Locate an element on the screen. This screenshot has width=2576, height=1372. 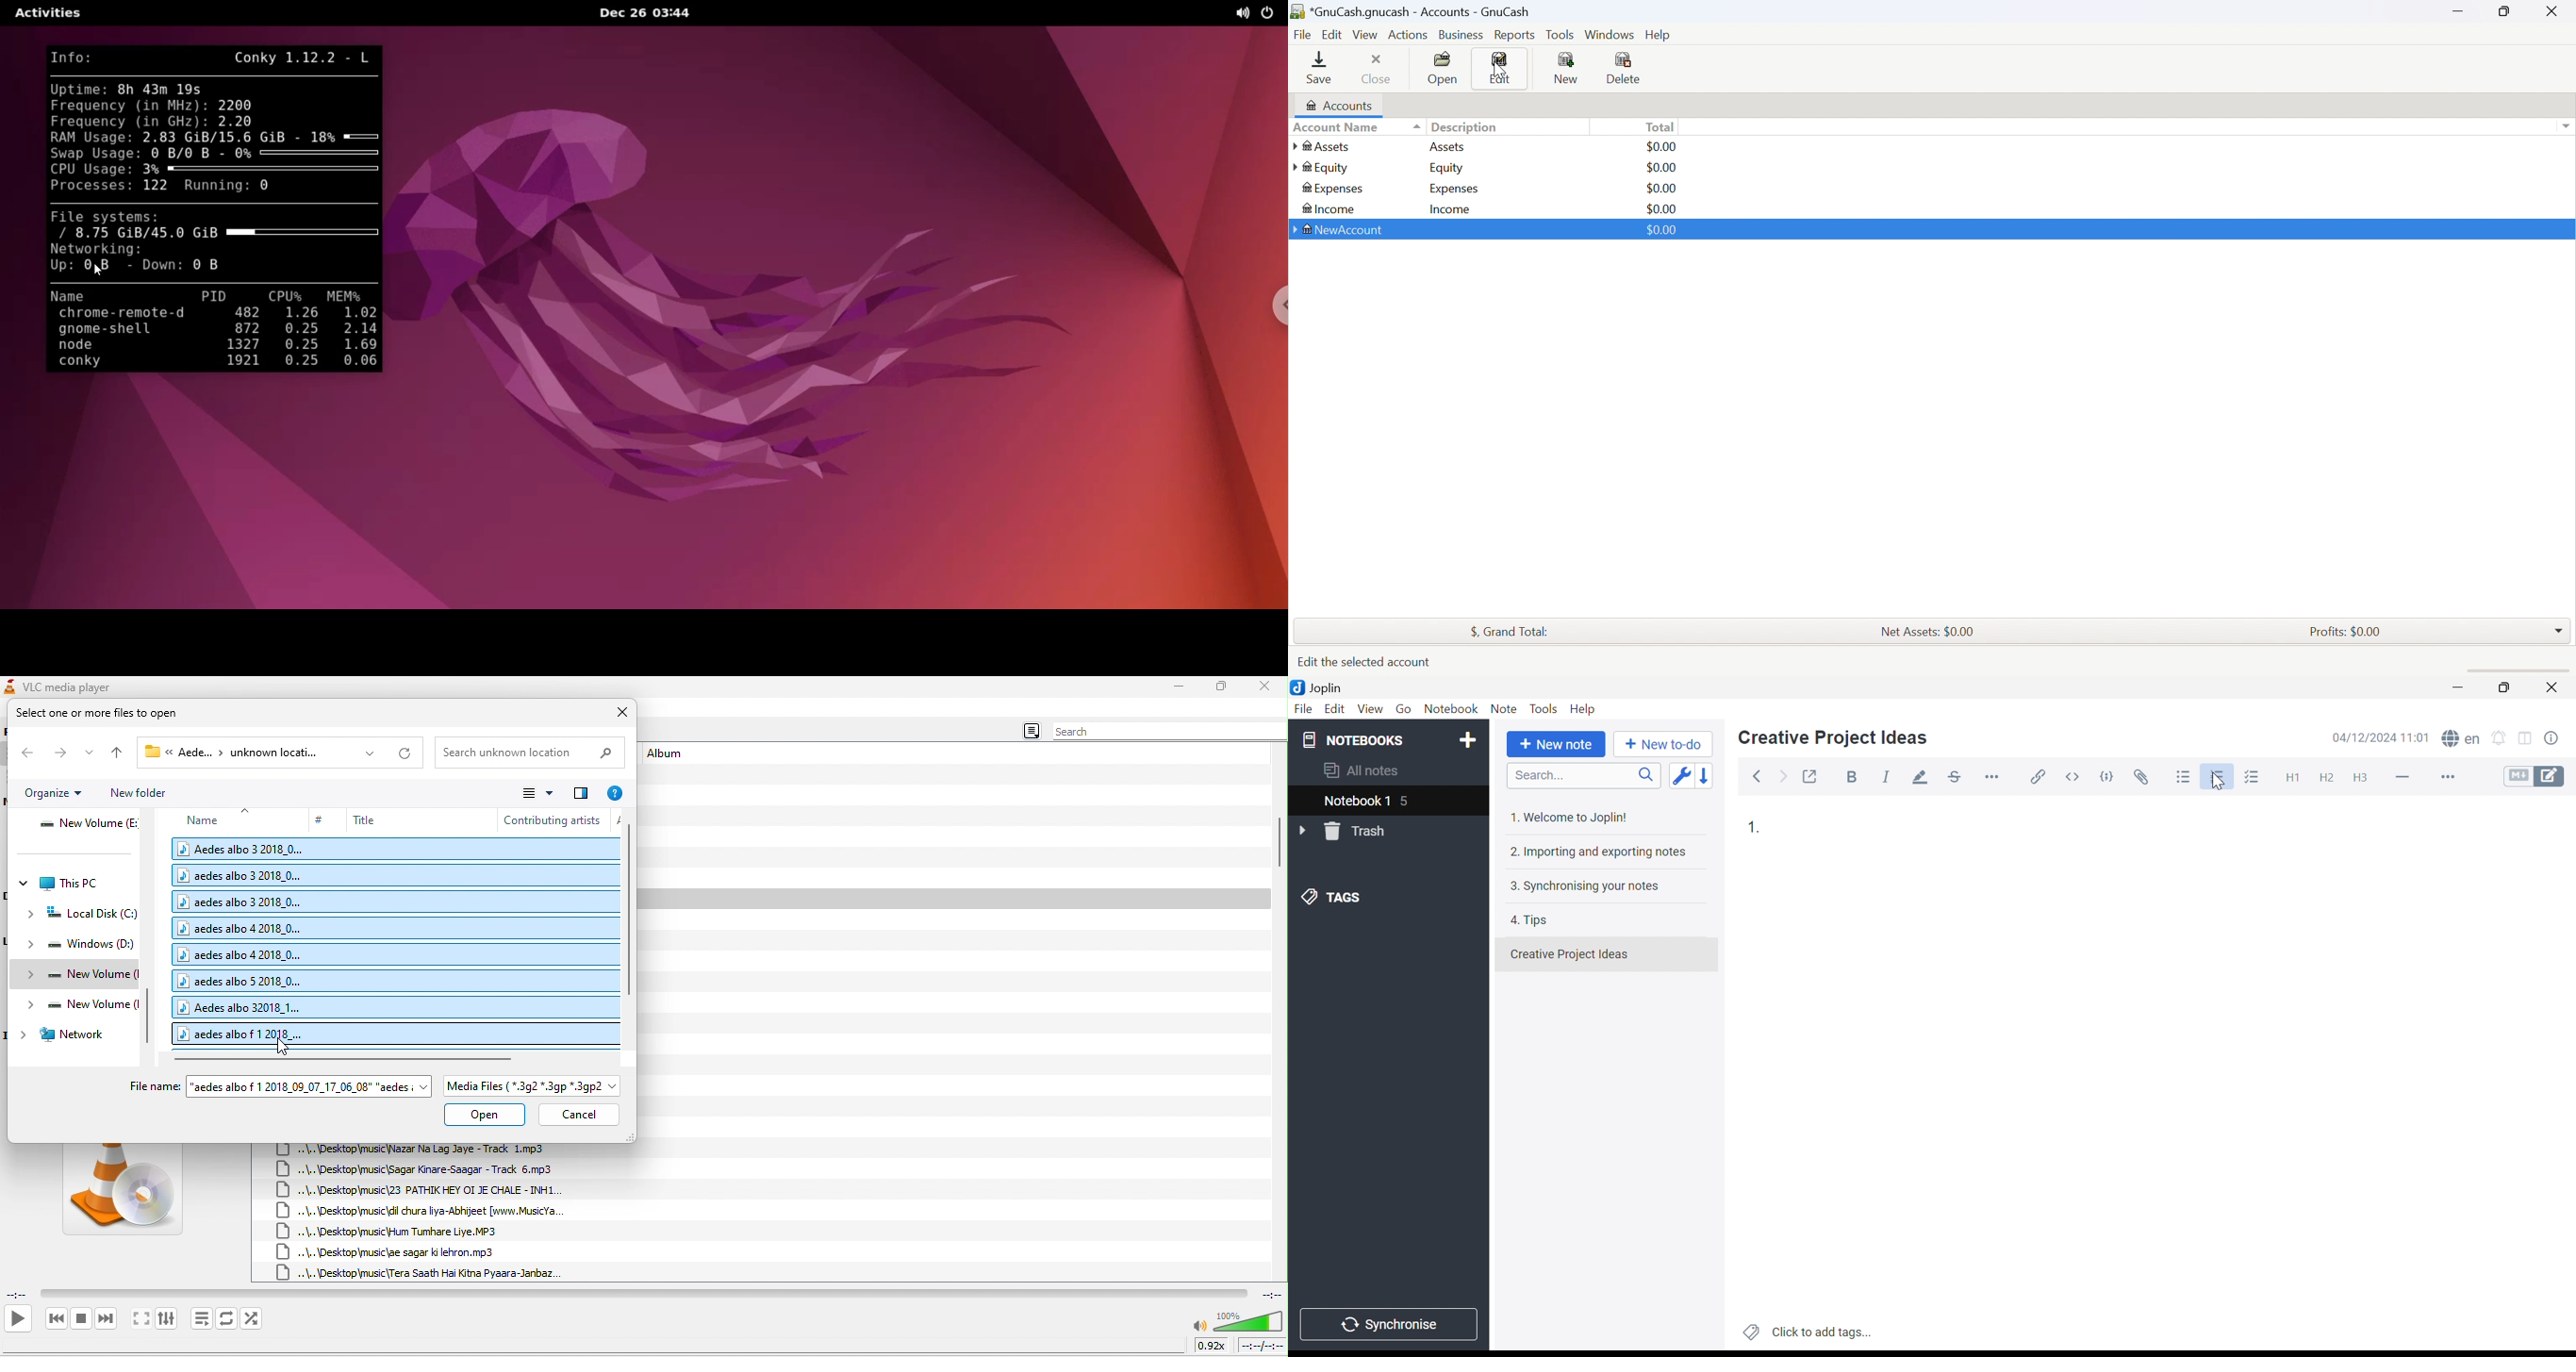
Italic is located at coordinates (1888, 778).